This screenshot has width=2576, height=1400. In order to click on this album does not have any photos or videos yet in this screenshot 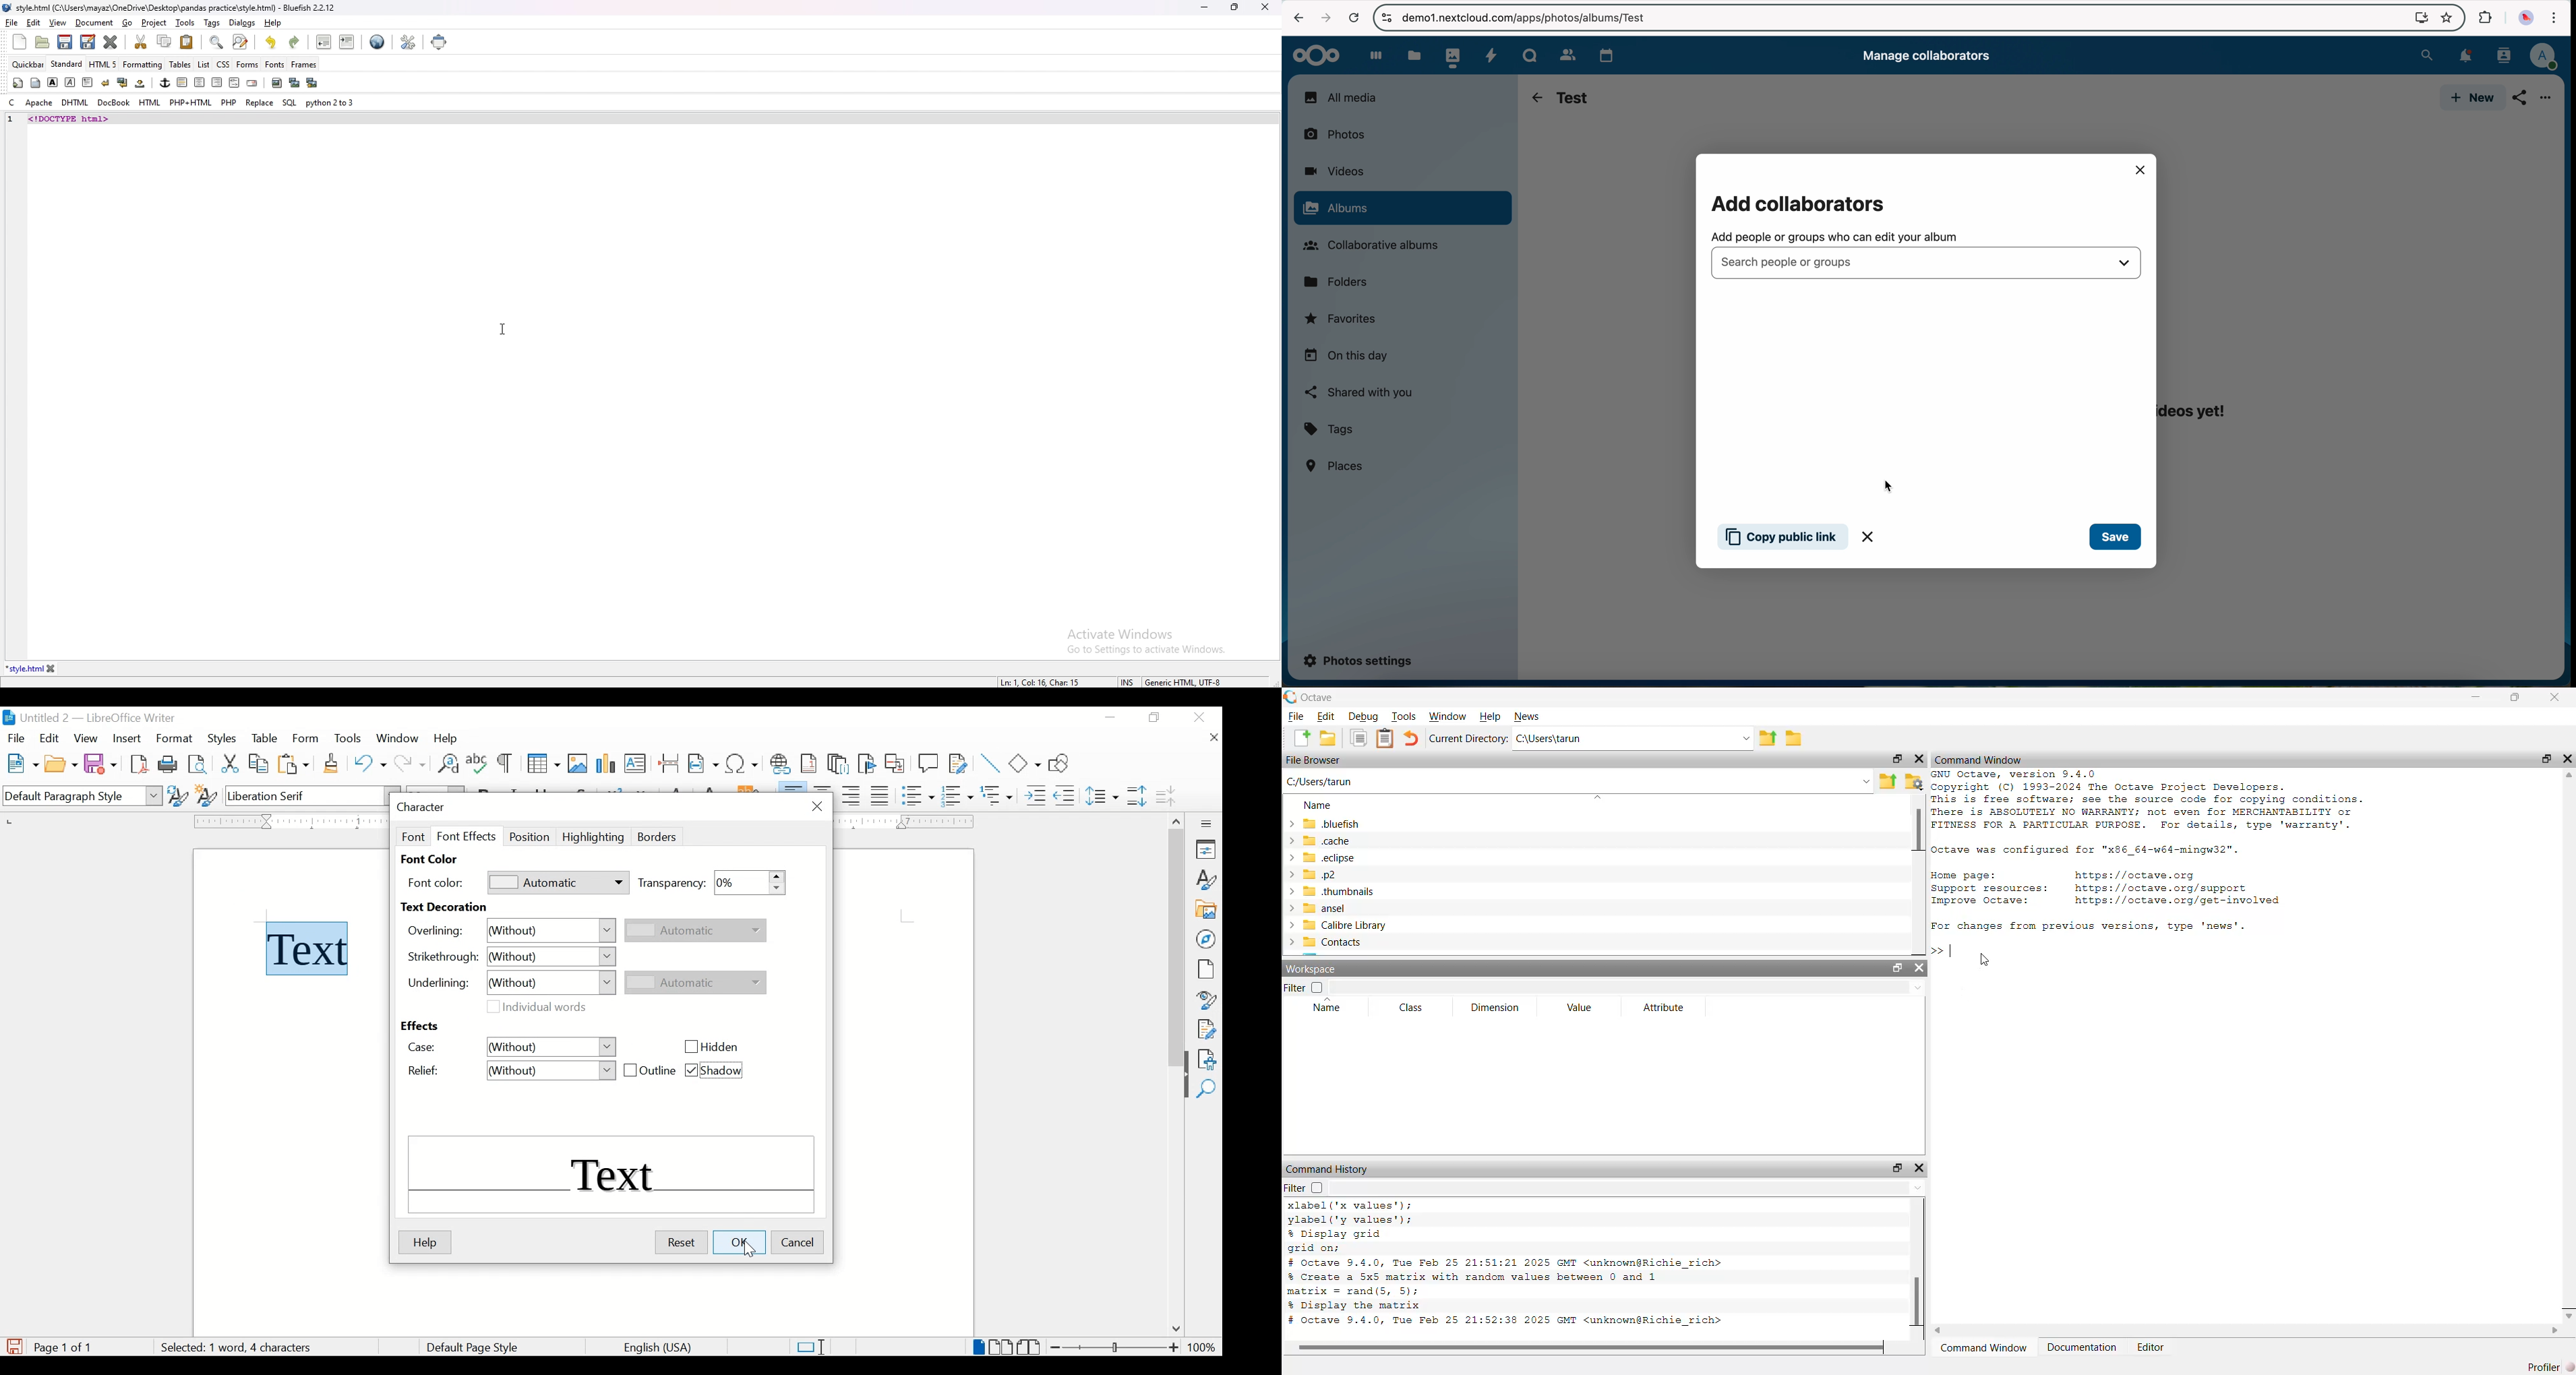, I will do `click(2203, 381)`.